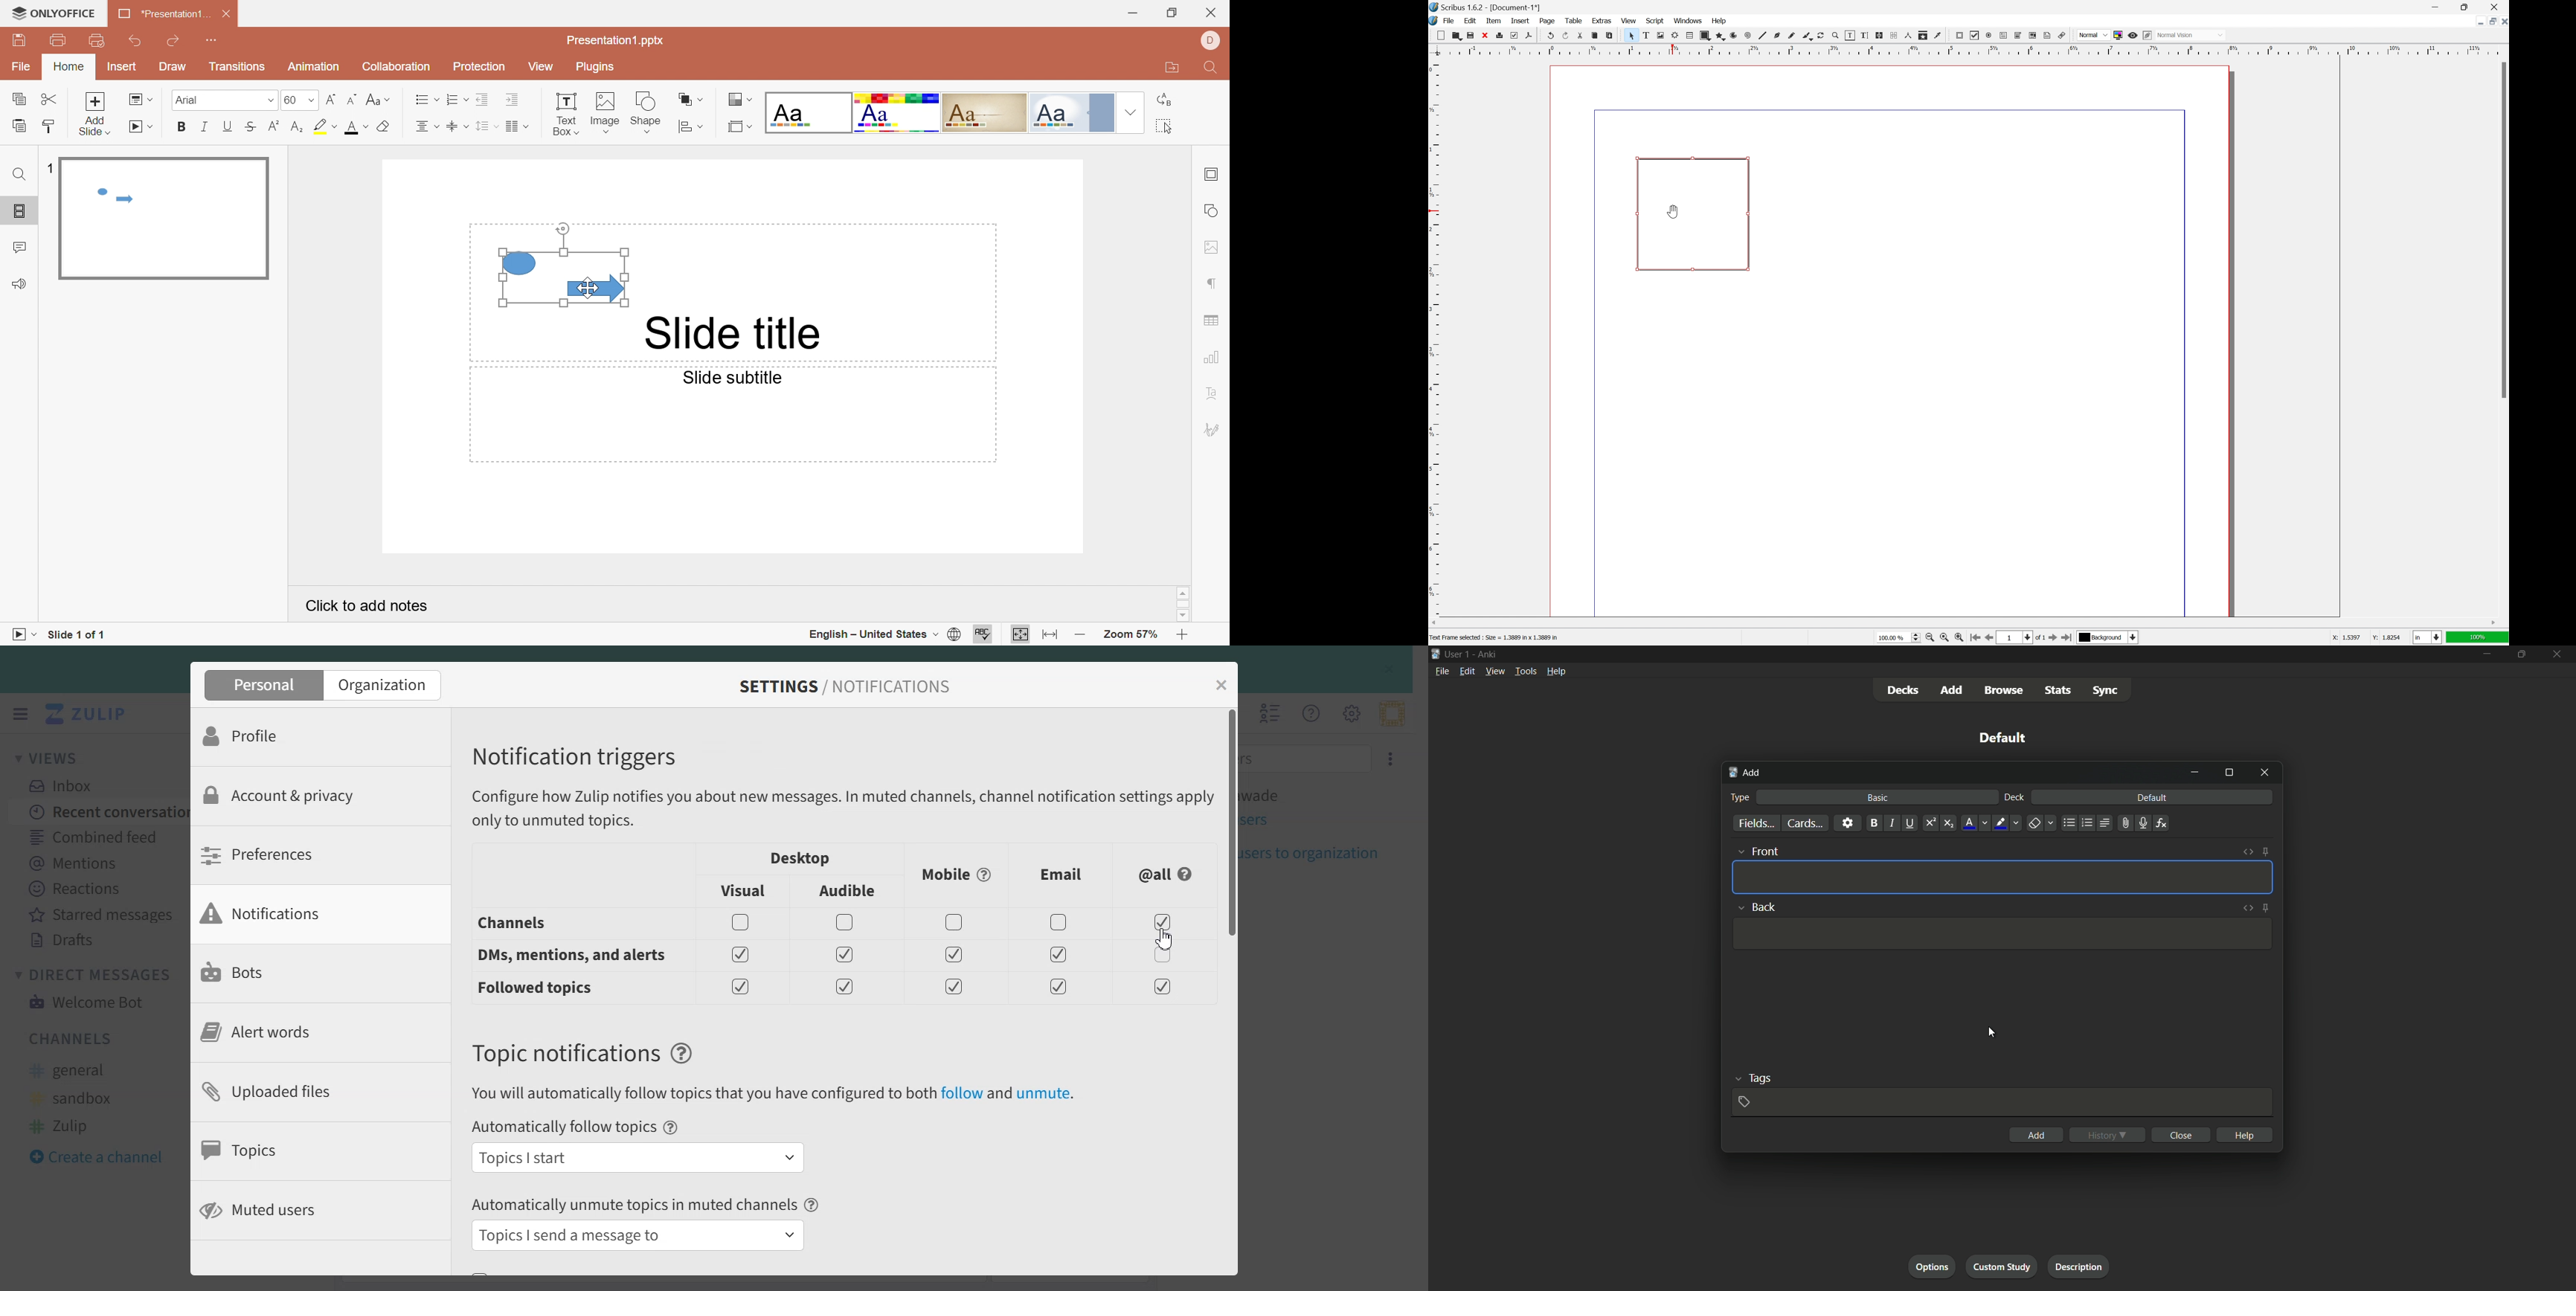 This screenshot has width=2576, height=1316. What do you see at coordinates (300, 1032) in the screenshot?
I see `Alert words ` at bounding box center [300, 1032].